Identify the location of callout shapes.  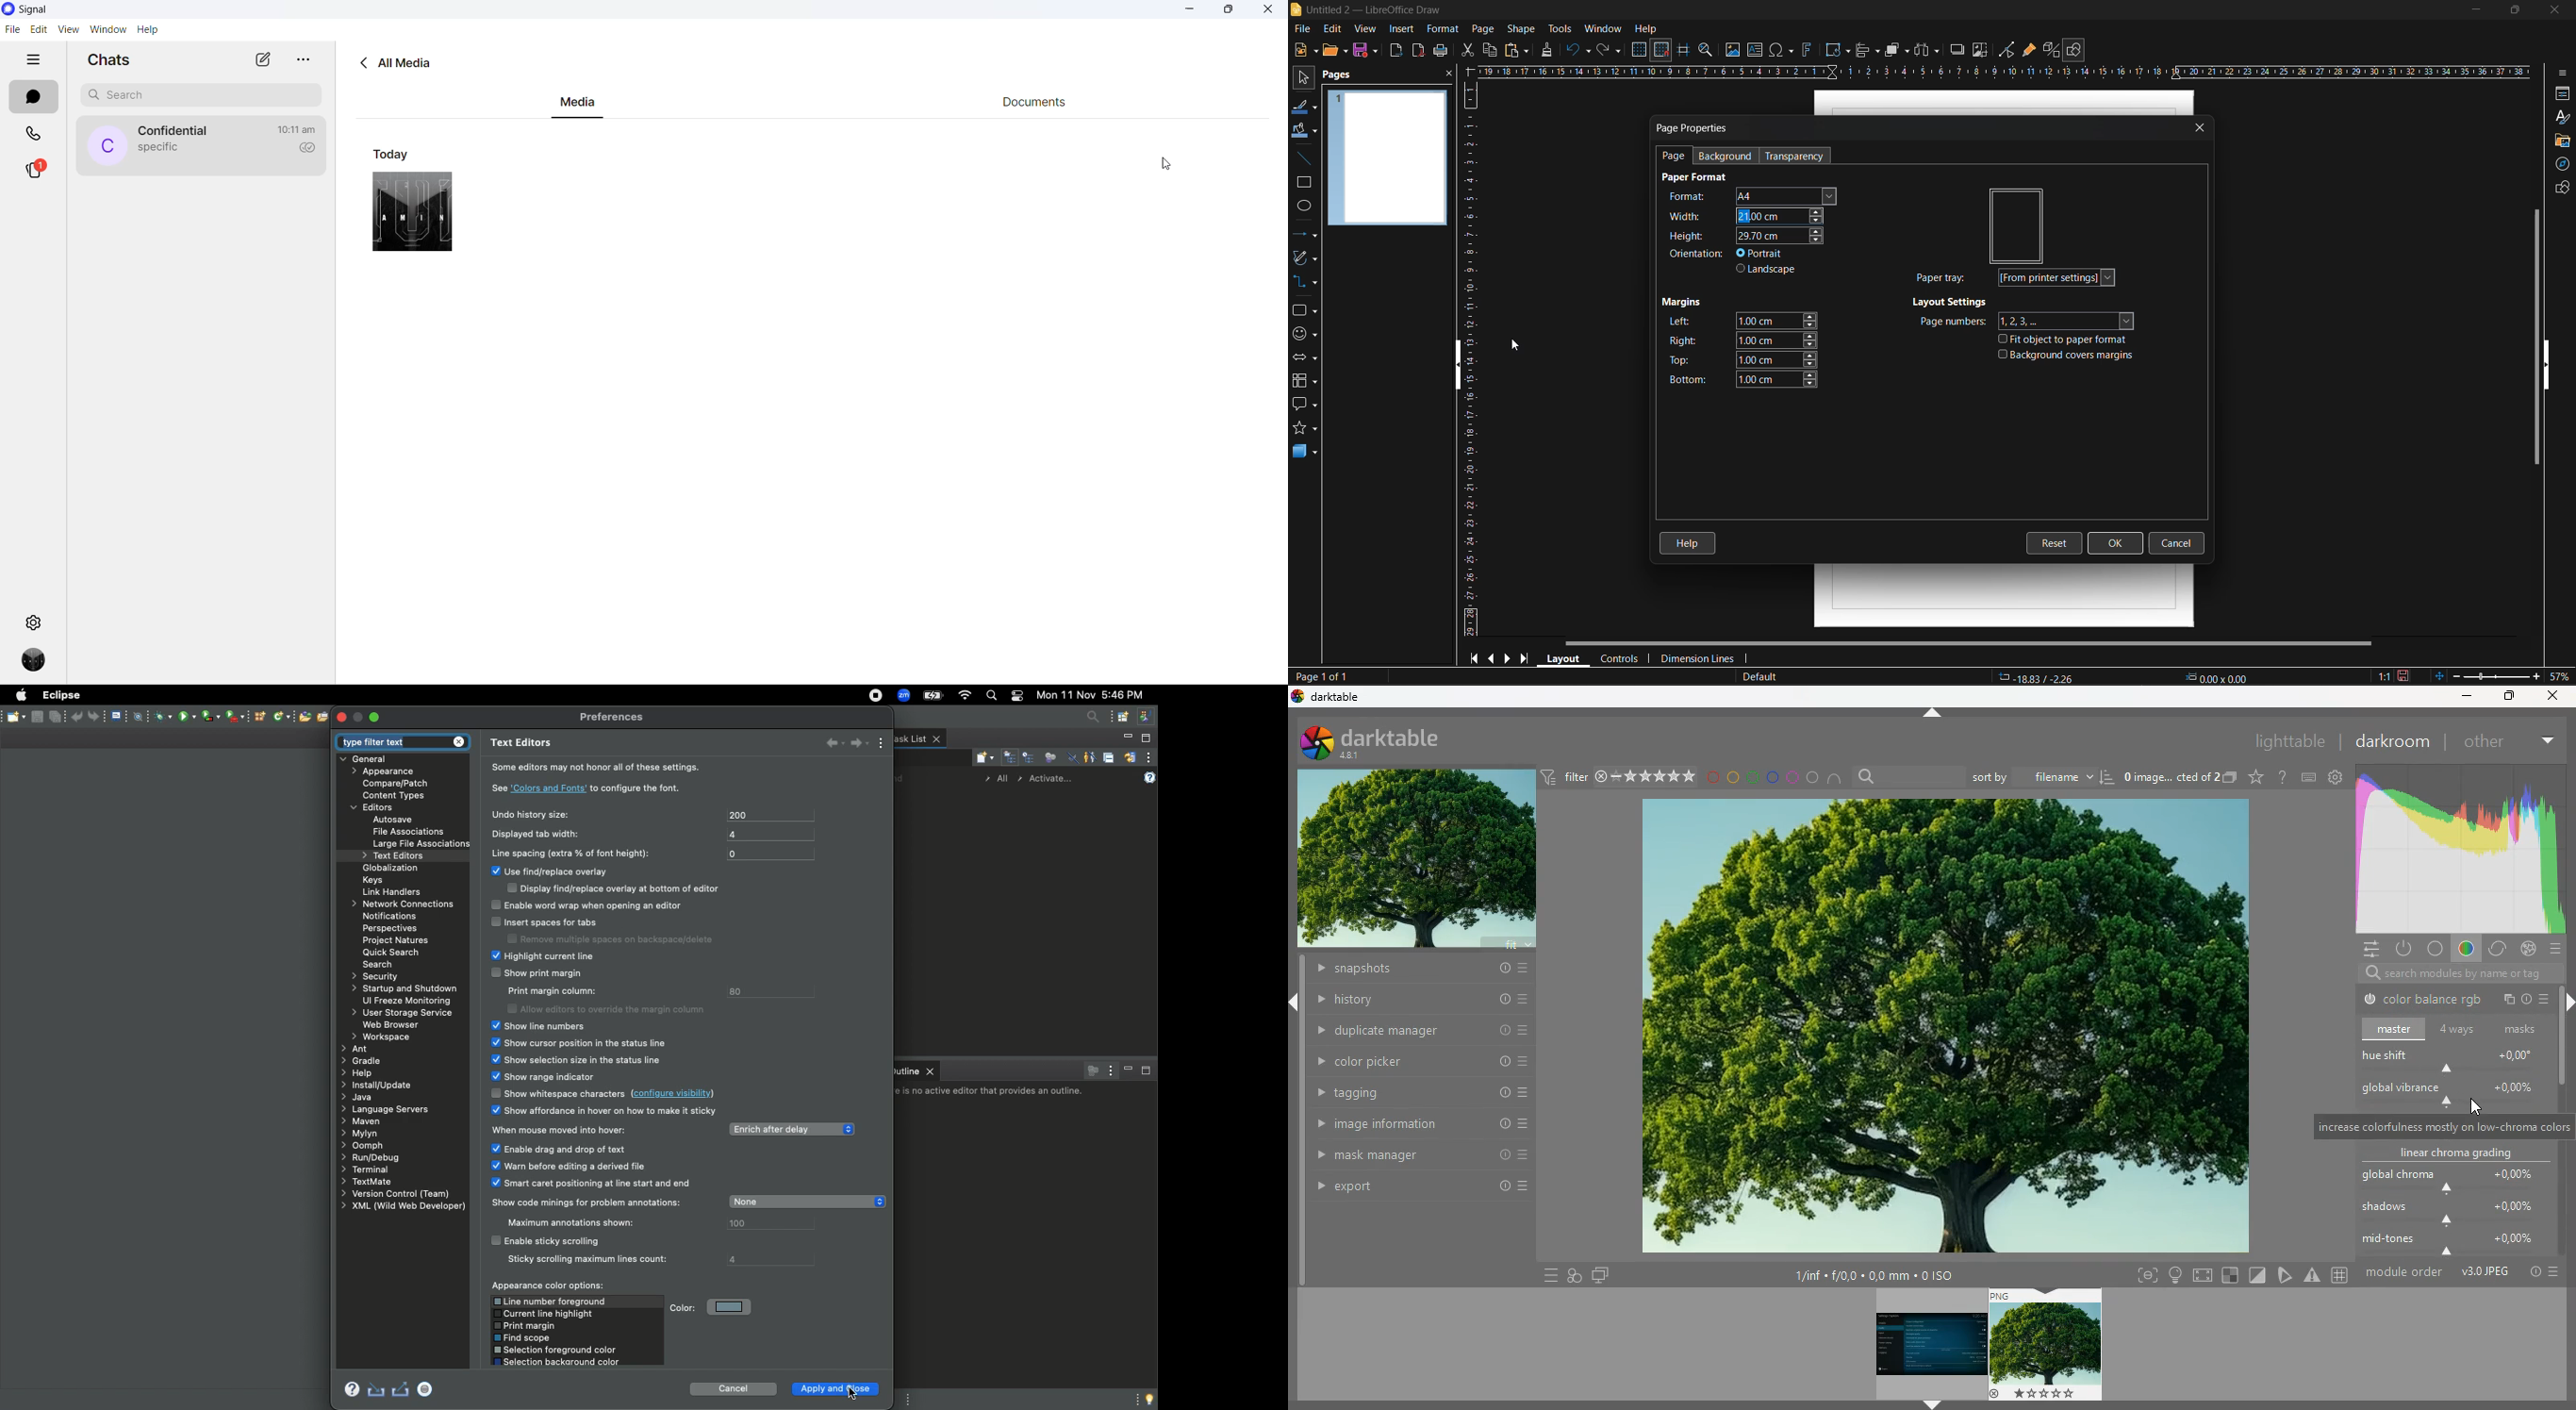
(1303, 407).